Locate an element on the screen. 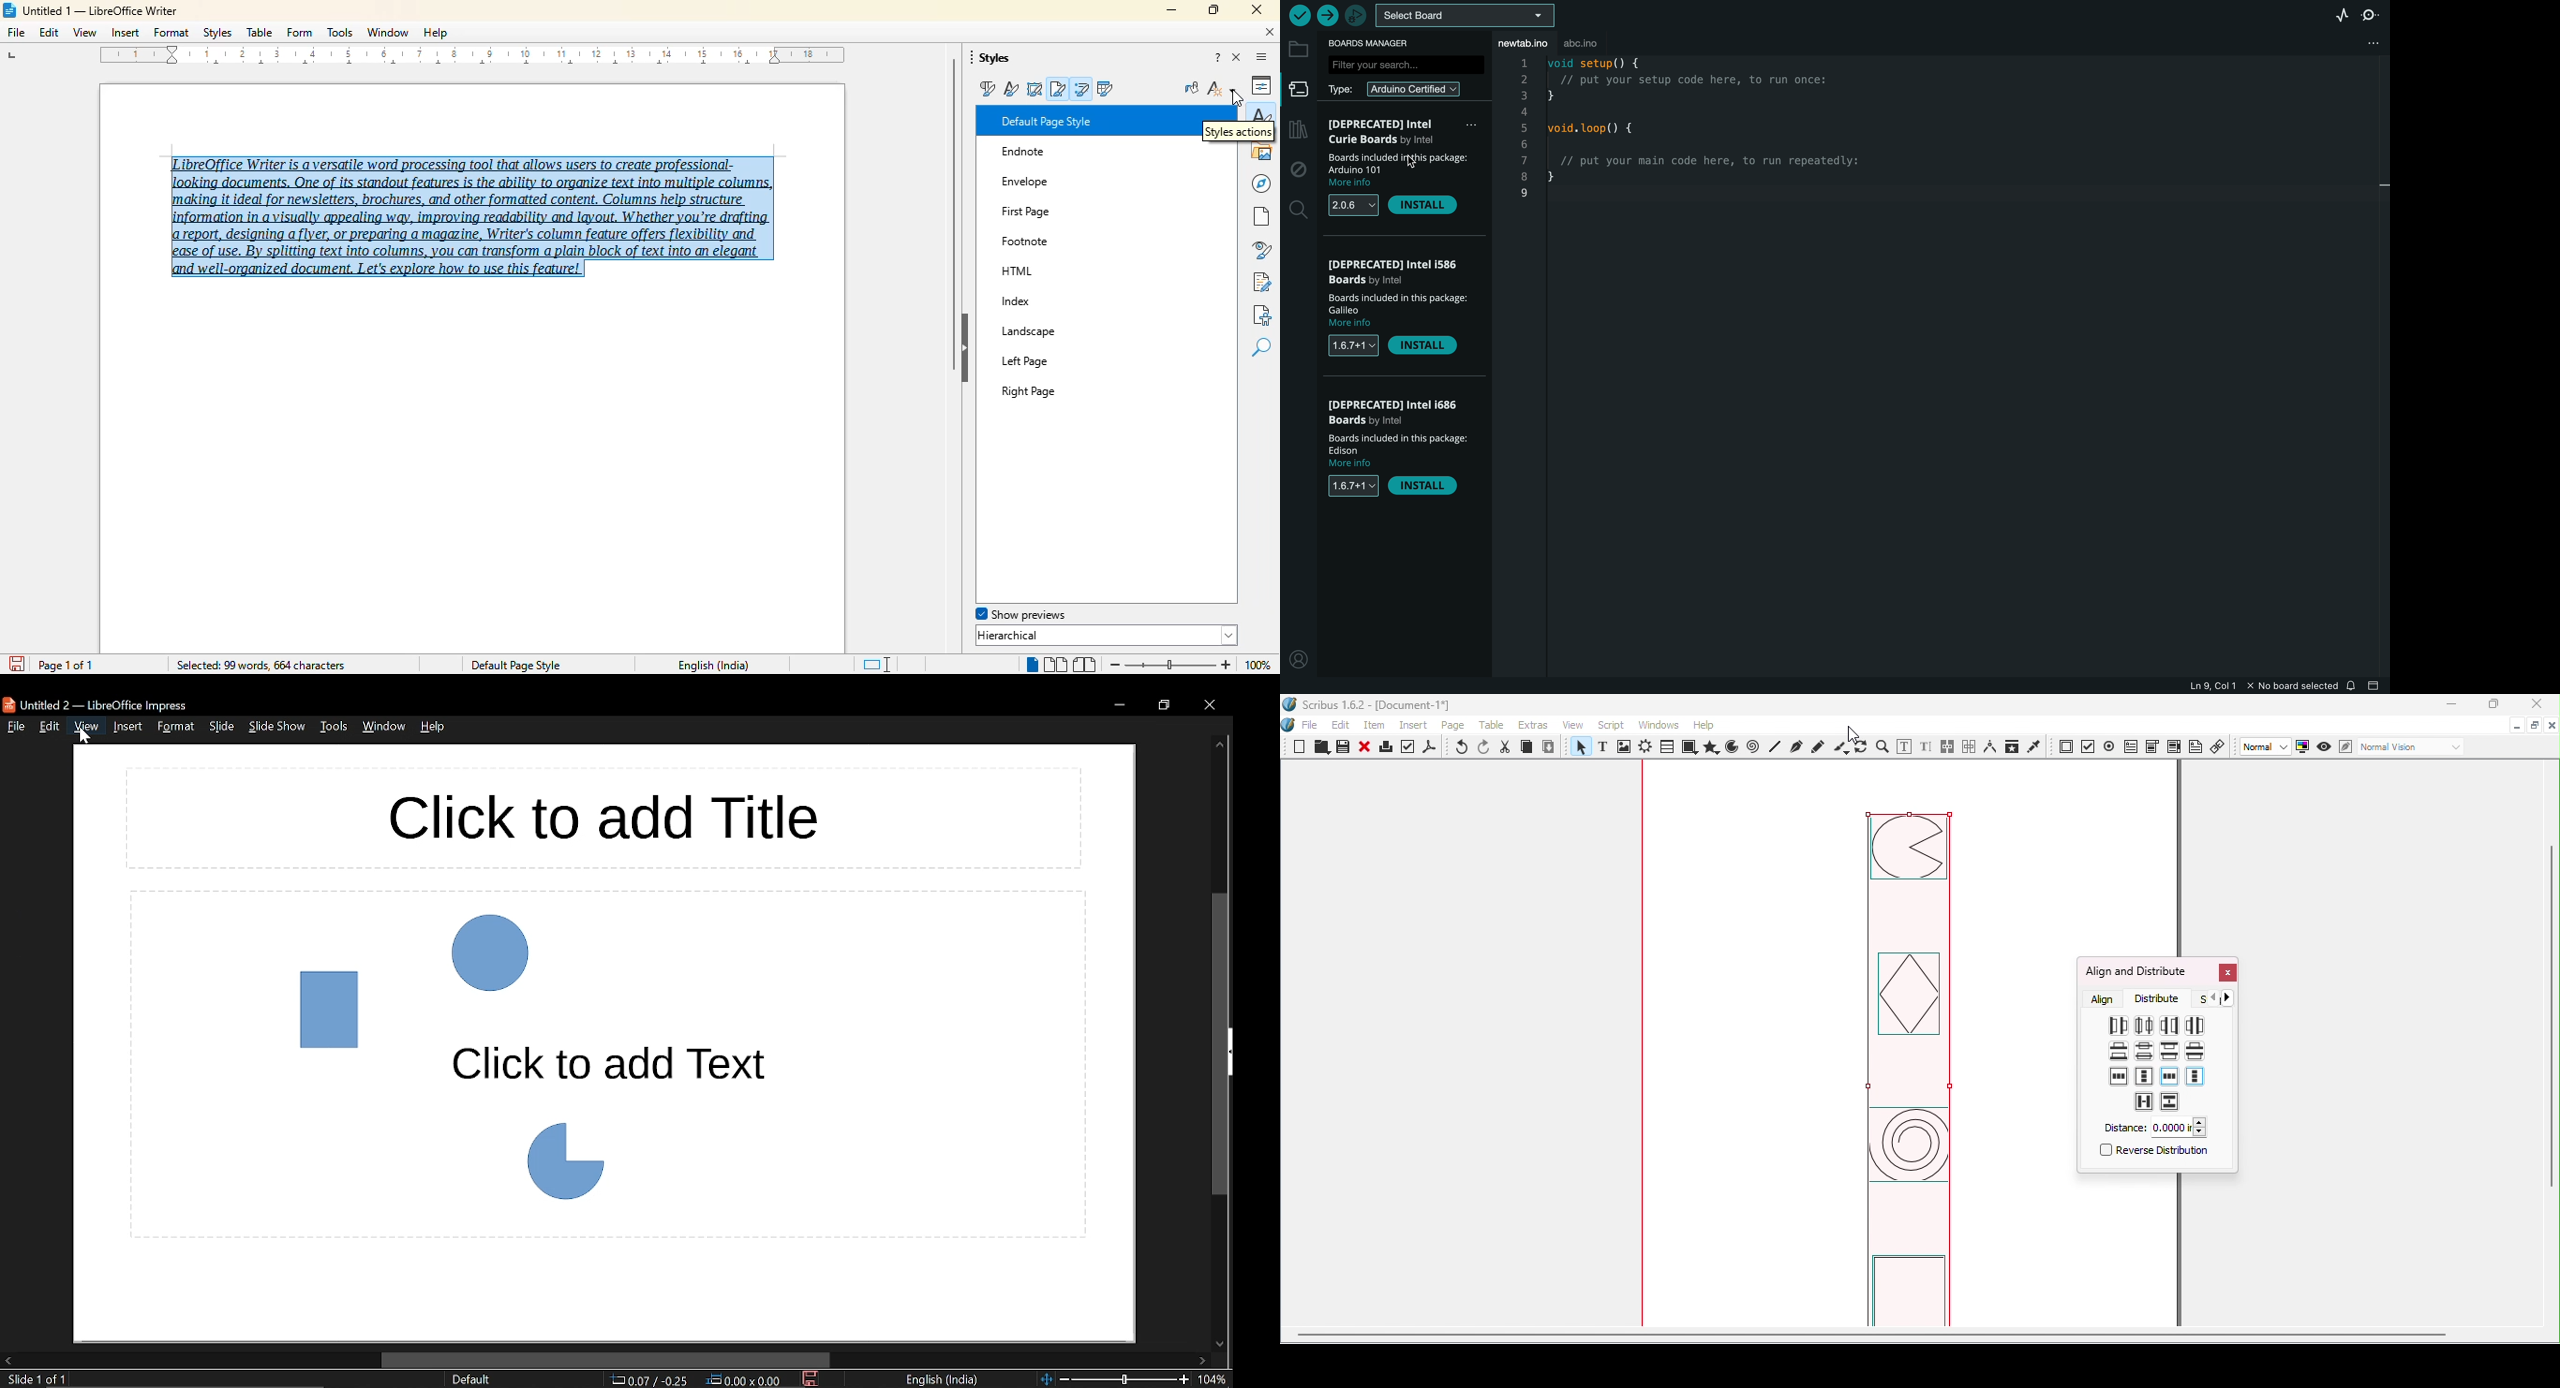 This screenshot has width=2576, height=1400. zoom out is located at coordinates (1113, 664).